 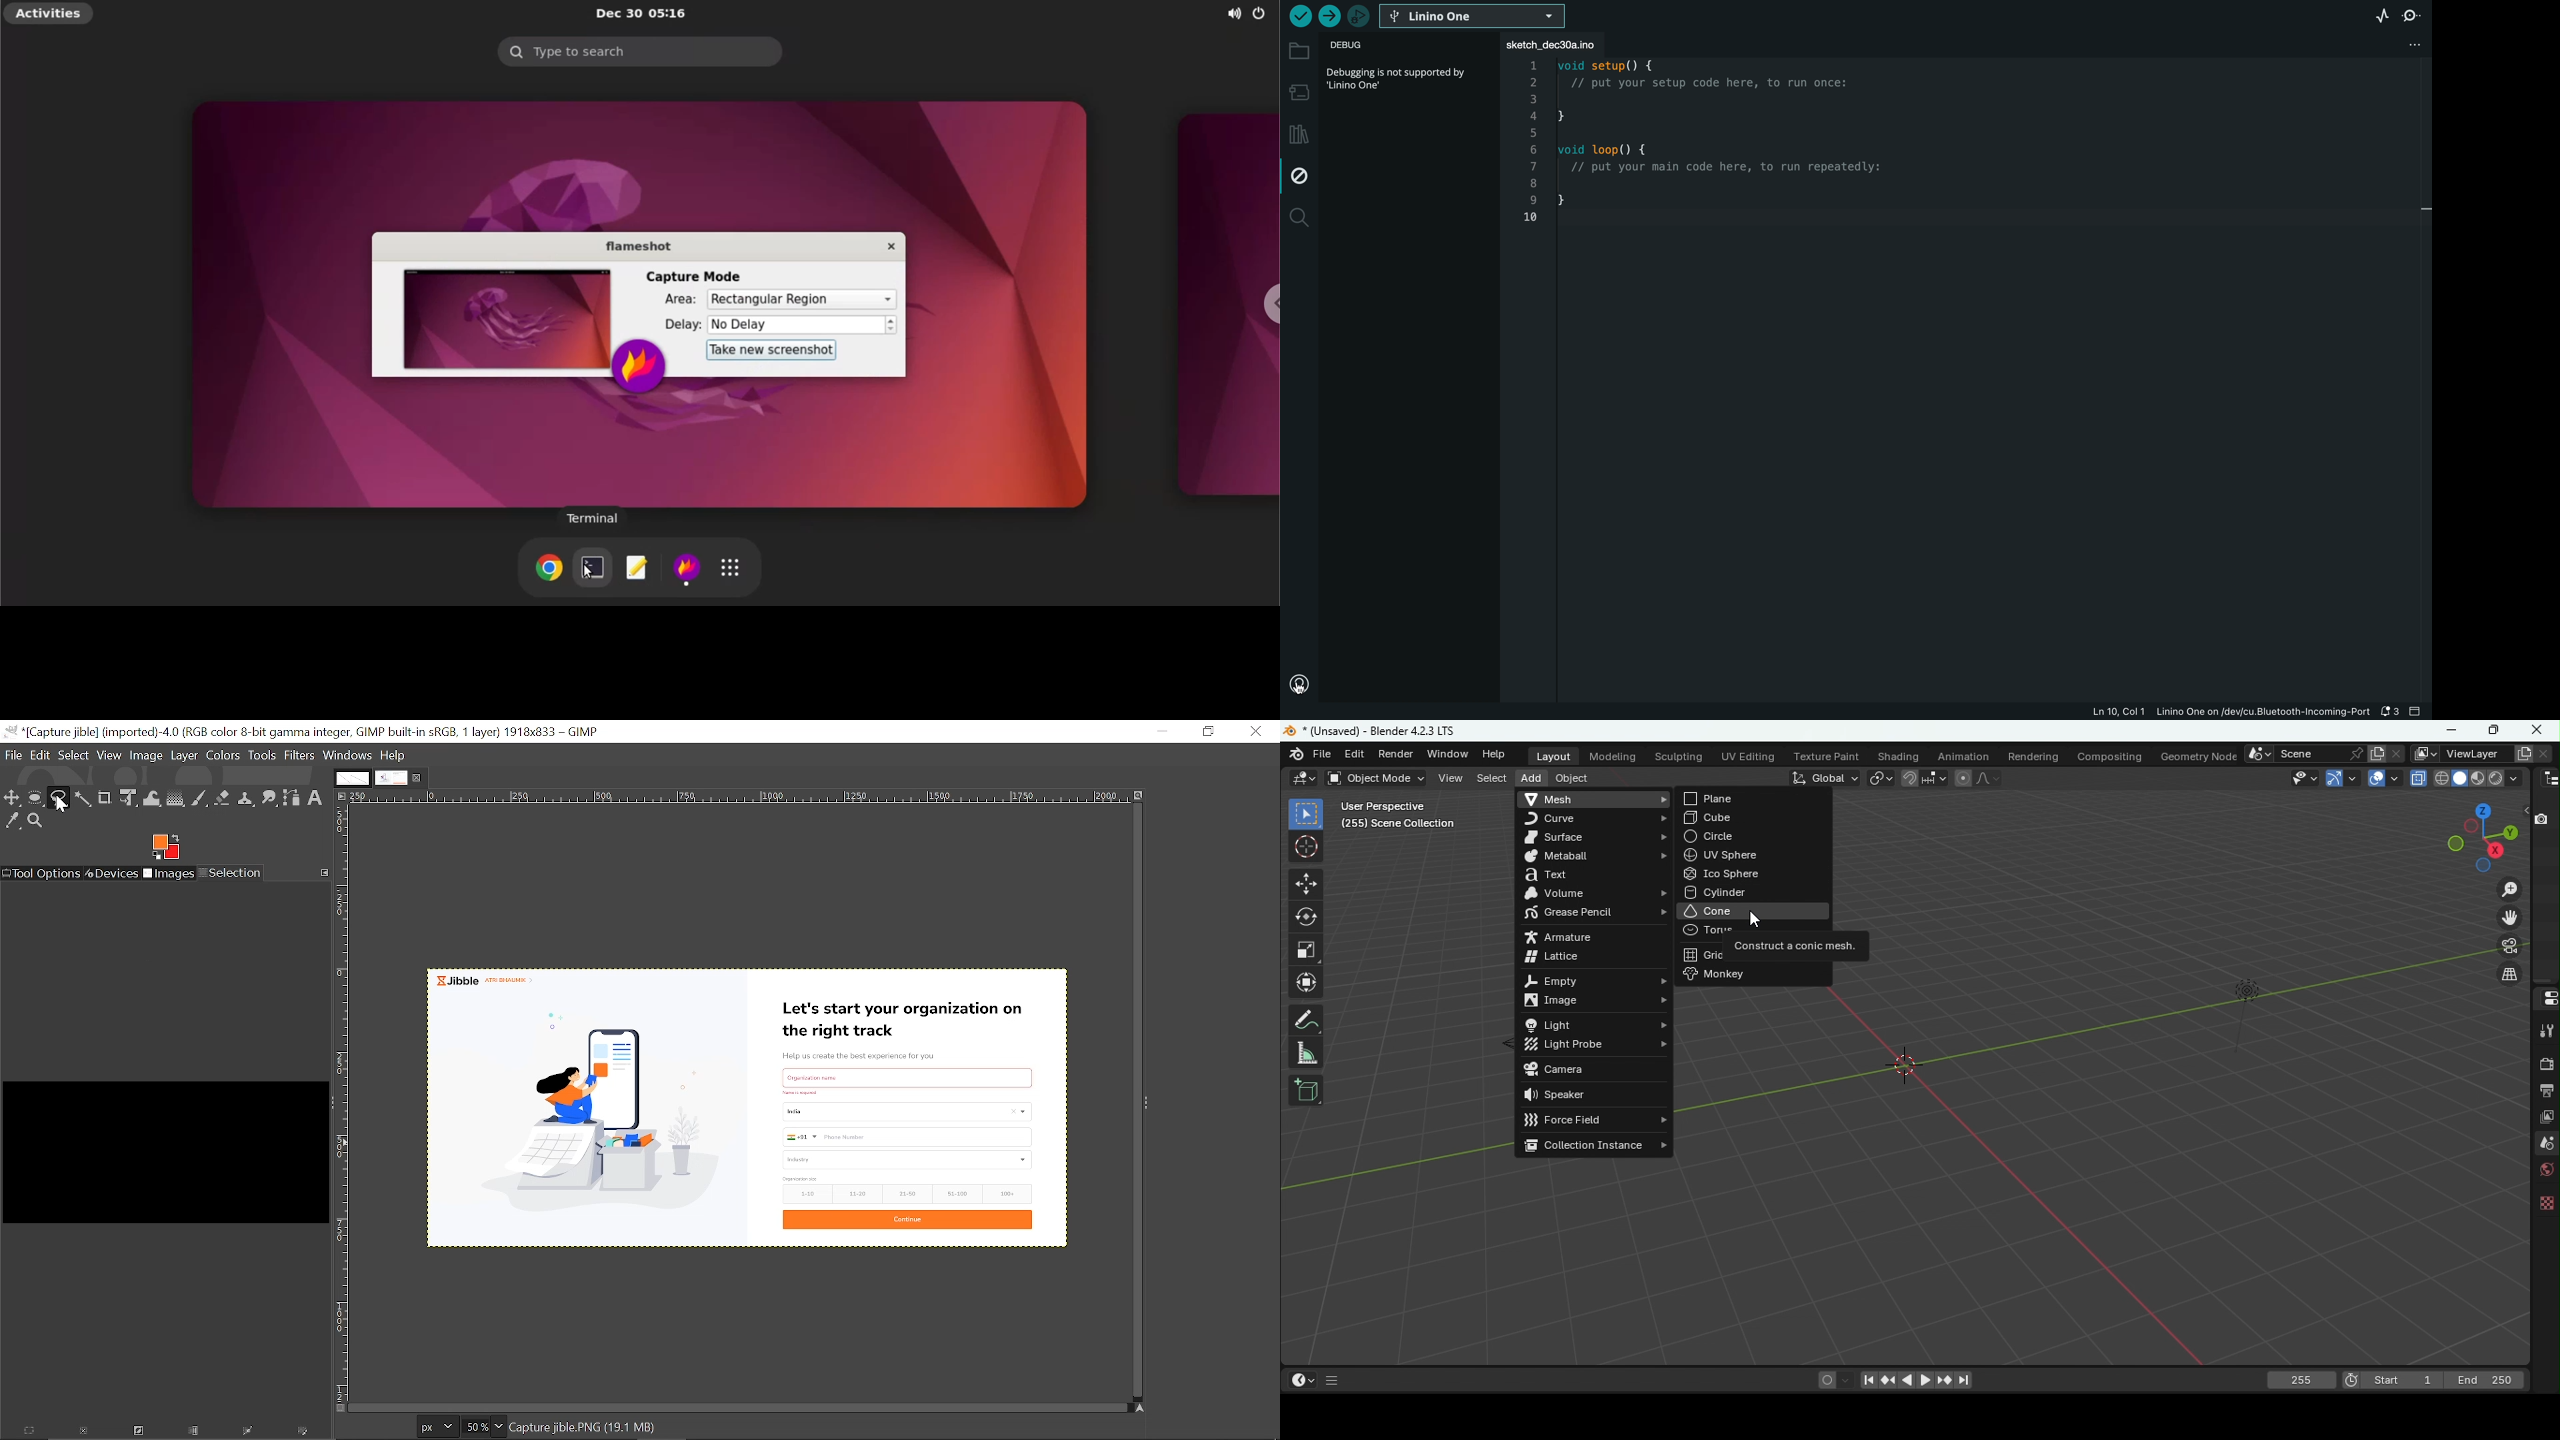 I want to click on Geometry node, so click(x=2197, y=755).